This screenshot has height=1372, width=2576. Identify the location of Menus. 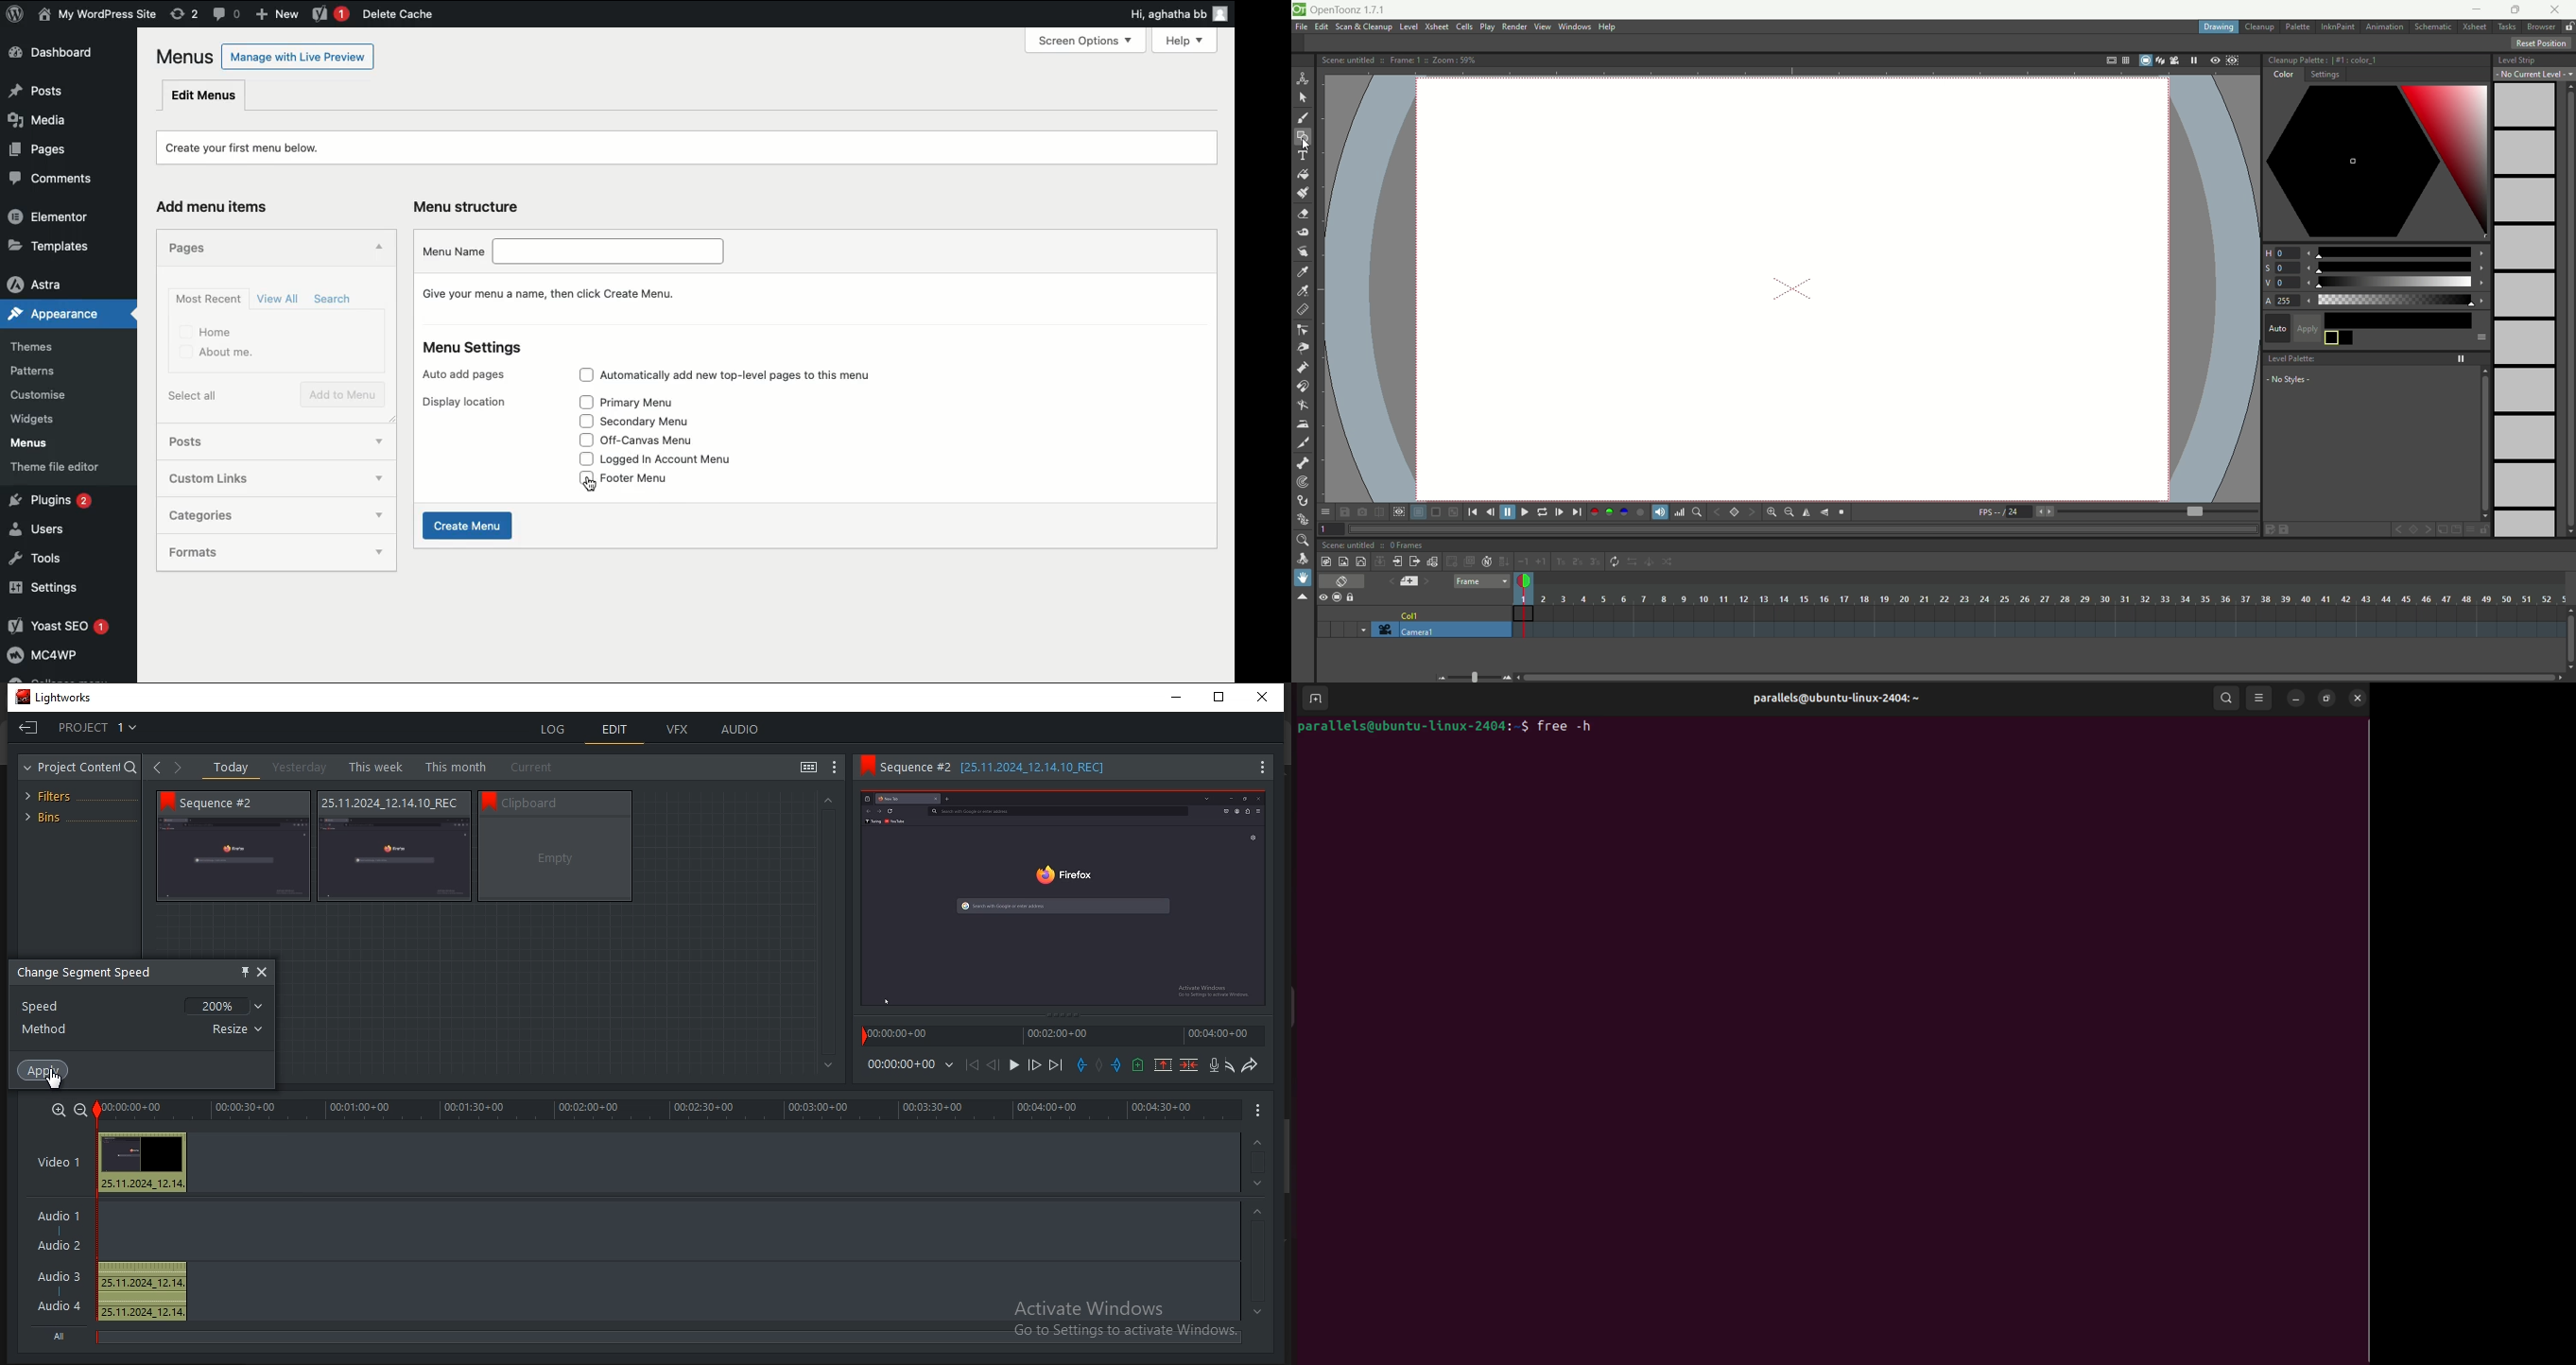
(182, 57).